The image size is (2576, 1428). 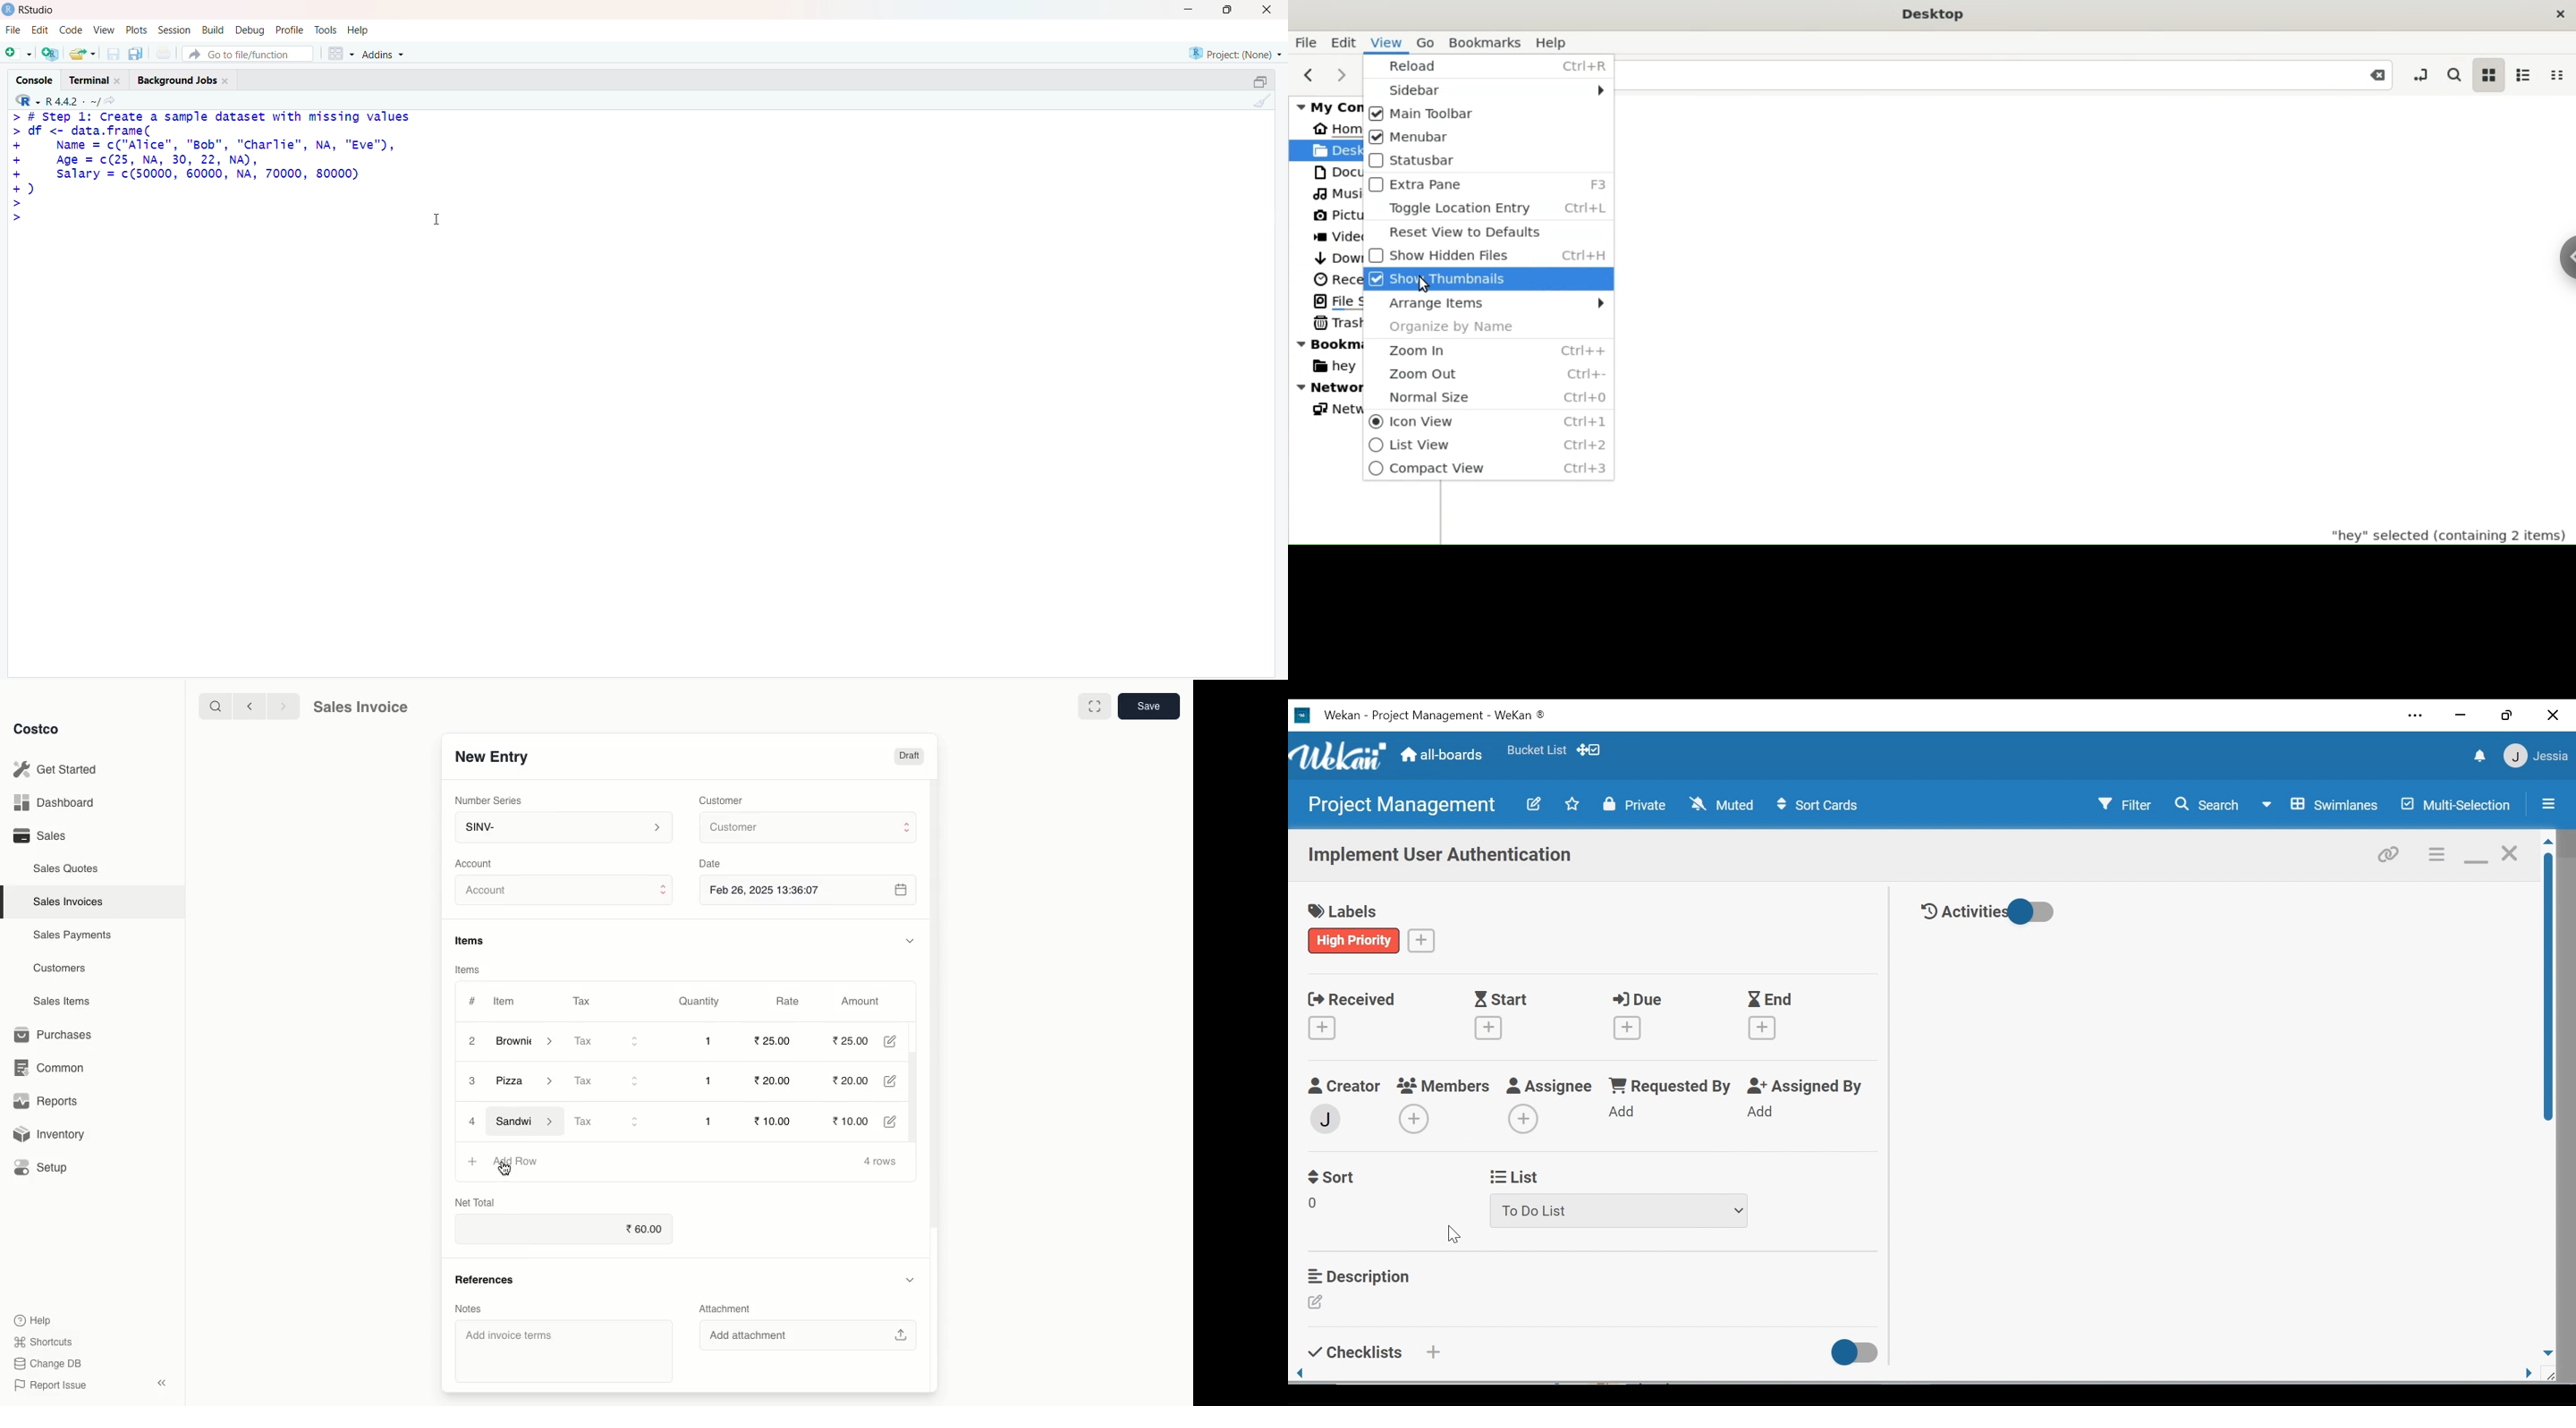 What do you see at coordinates (2463, 715) in the screenshot?
I see `minimize` at bounding box center [2463, 715].